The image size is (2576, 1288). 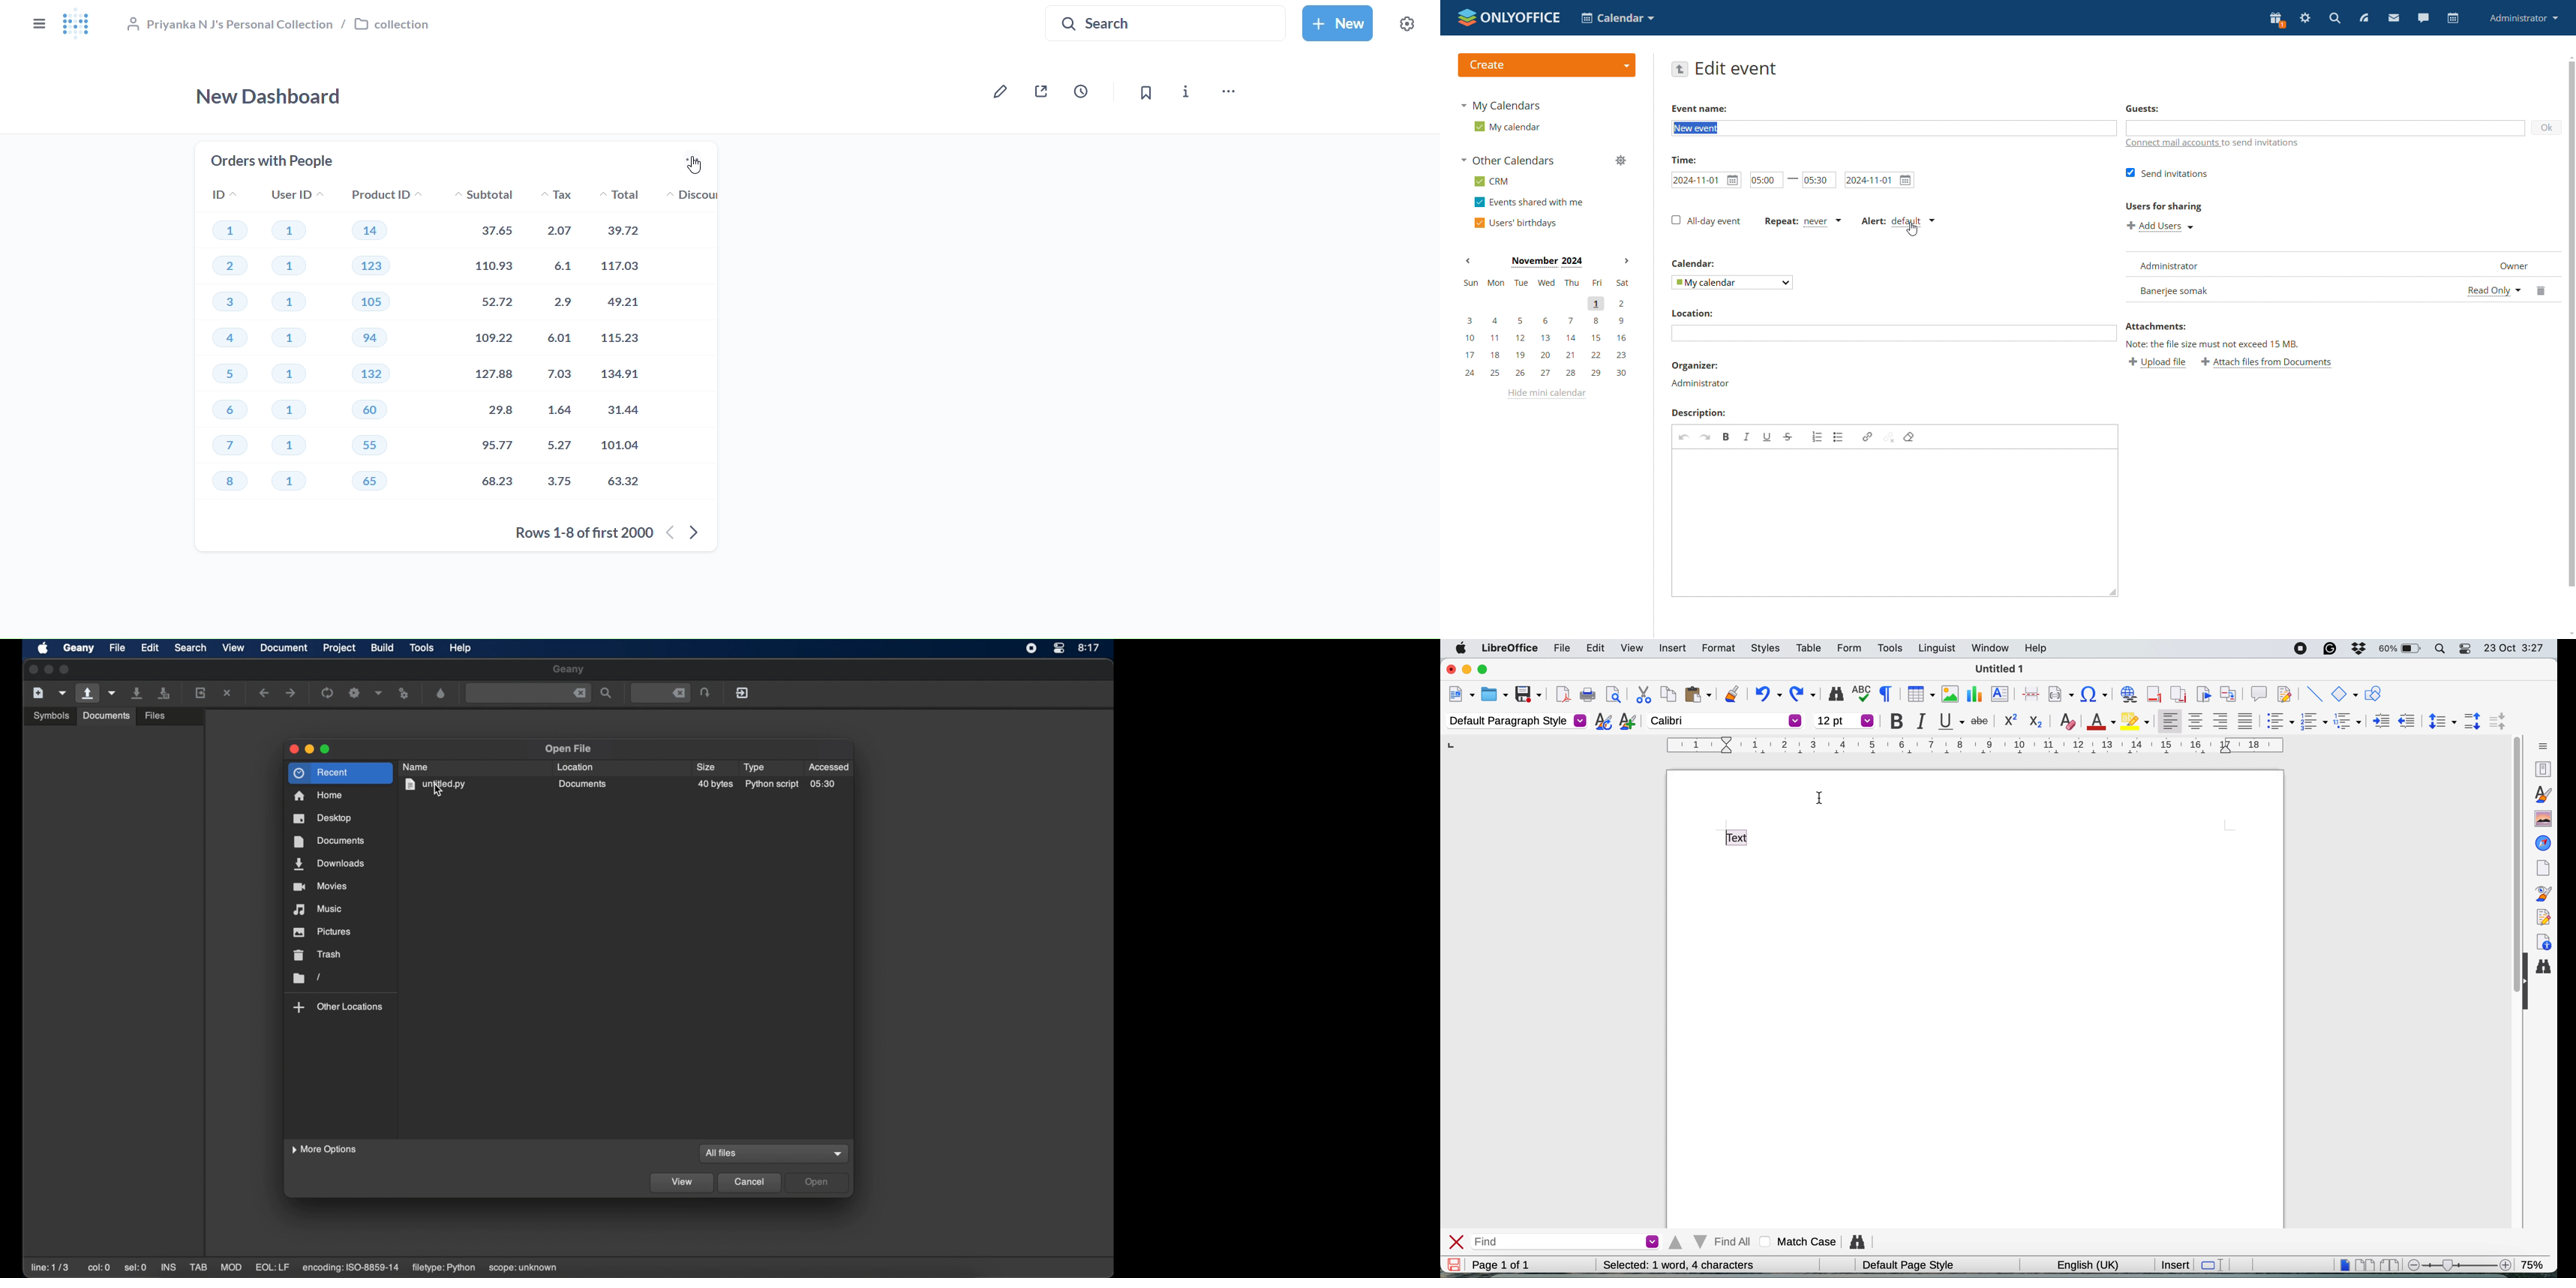 What do you see at coordinates (1894, 128) in the screenshot?
I see `edit event name` at bounding box center [1894, 128].